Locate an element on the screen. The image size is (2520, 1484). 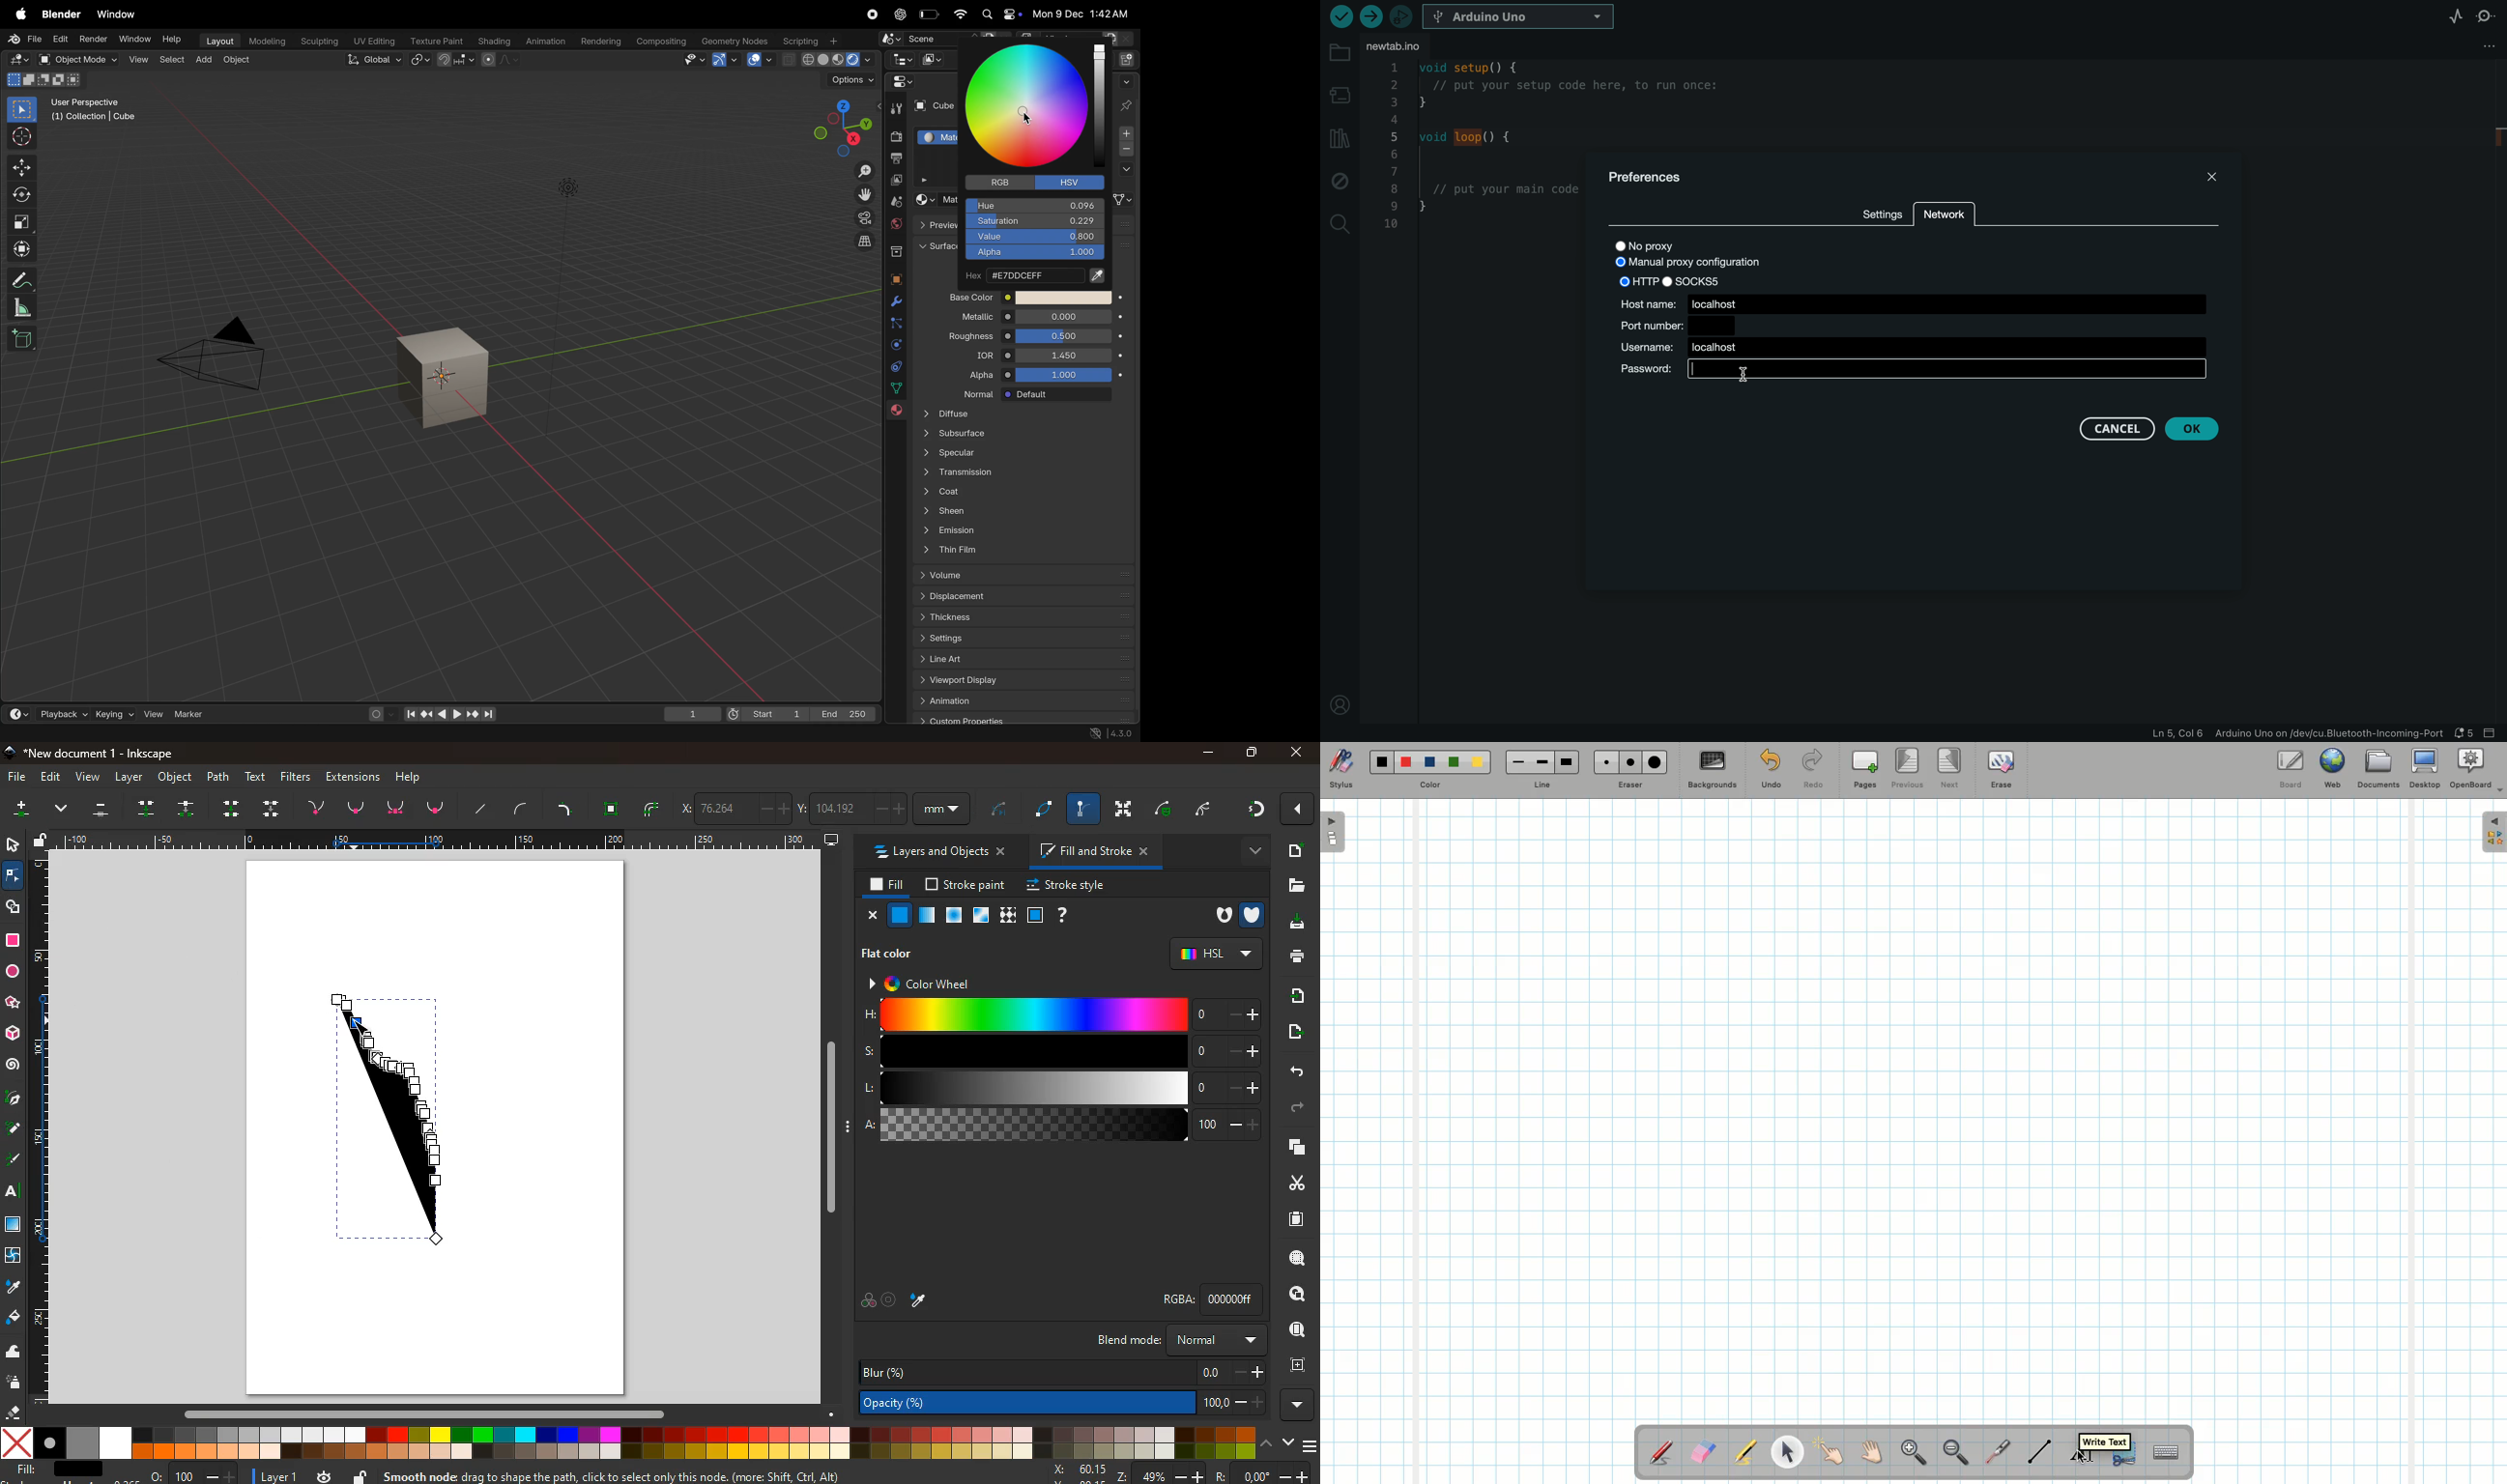
normal is located at coordinates (970, 393).